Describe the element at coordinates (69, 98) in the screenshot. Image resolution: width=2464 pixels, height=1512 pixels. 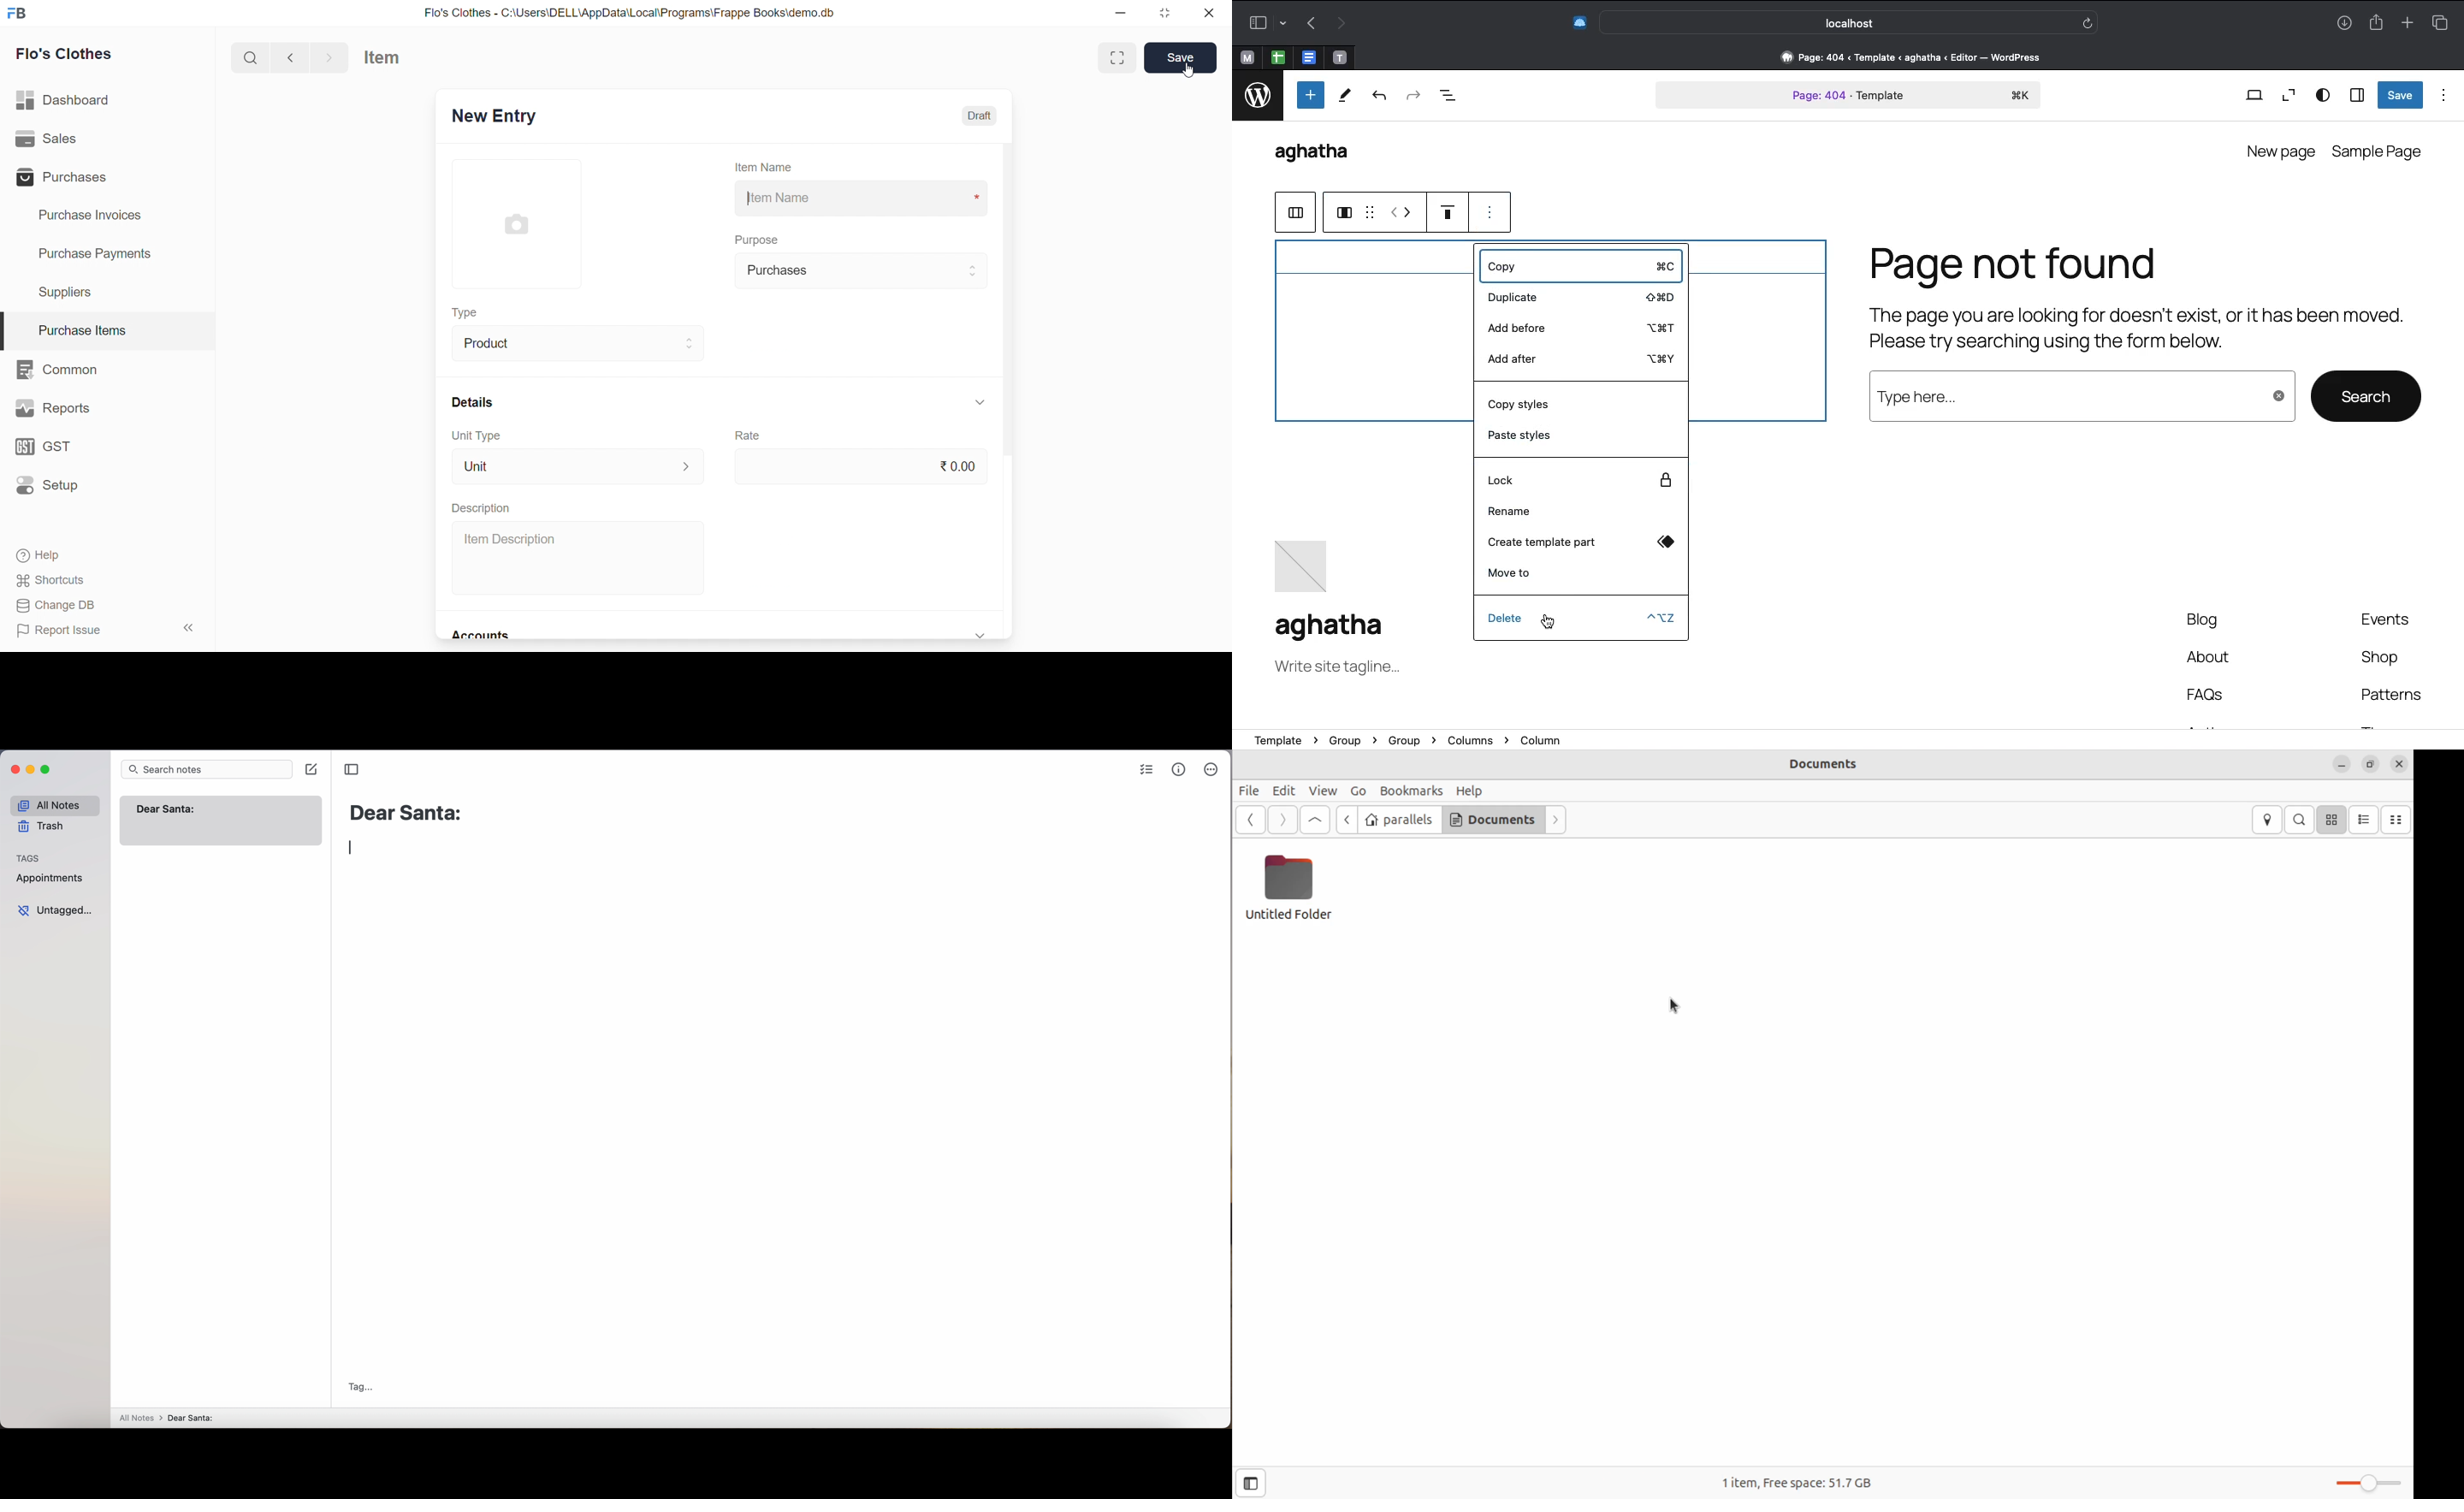
I see `Dashboard` at that location.